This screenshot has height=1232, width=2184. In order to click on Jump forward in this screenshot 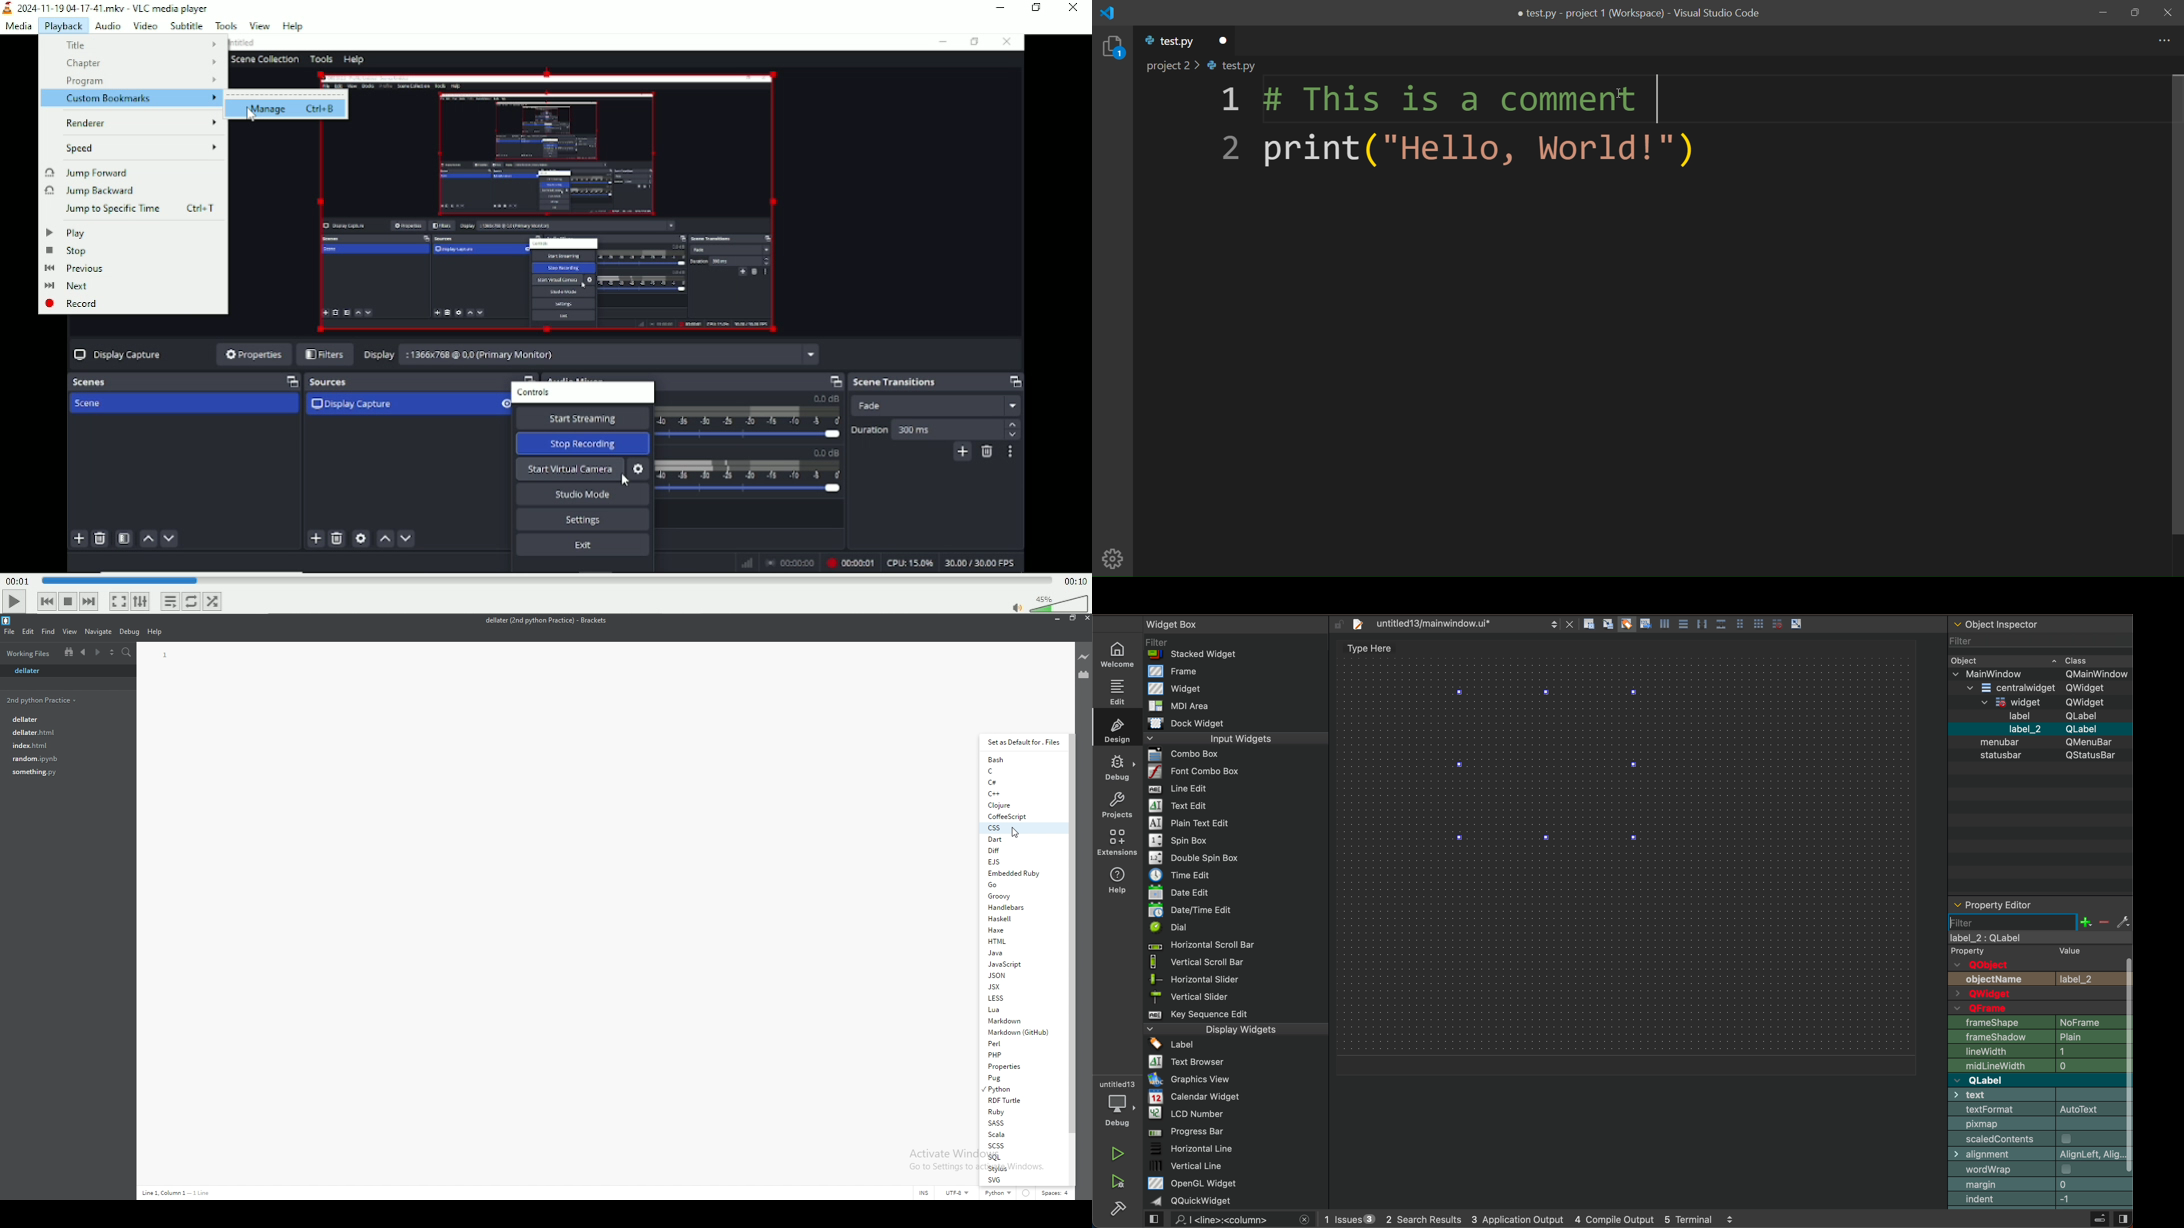, I will do `click(86, 172)`.